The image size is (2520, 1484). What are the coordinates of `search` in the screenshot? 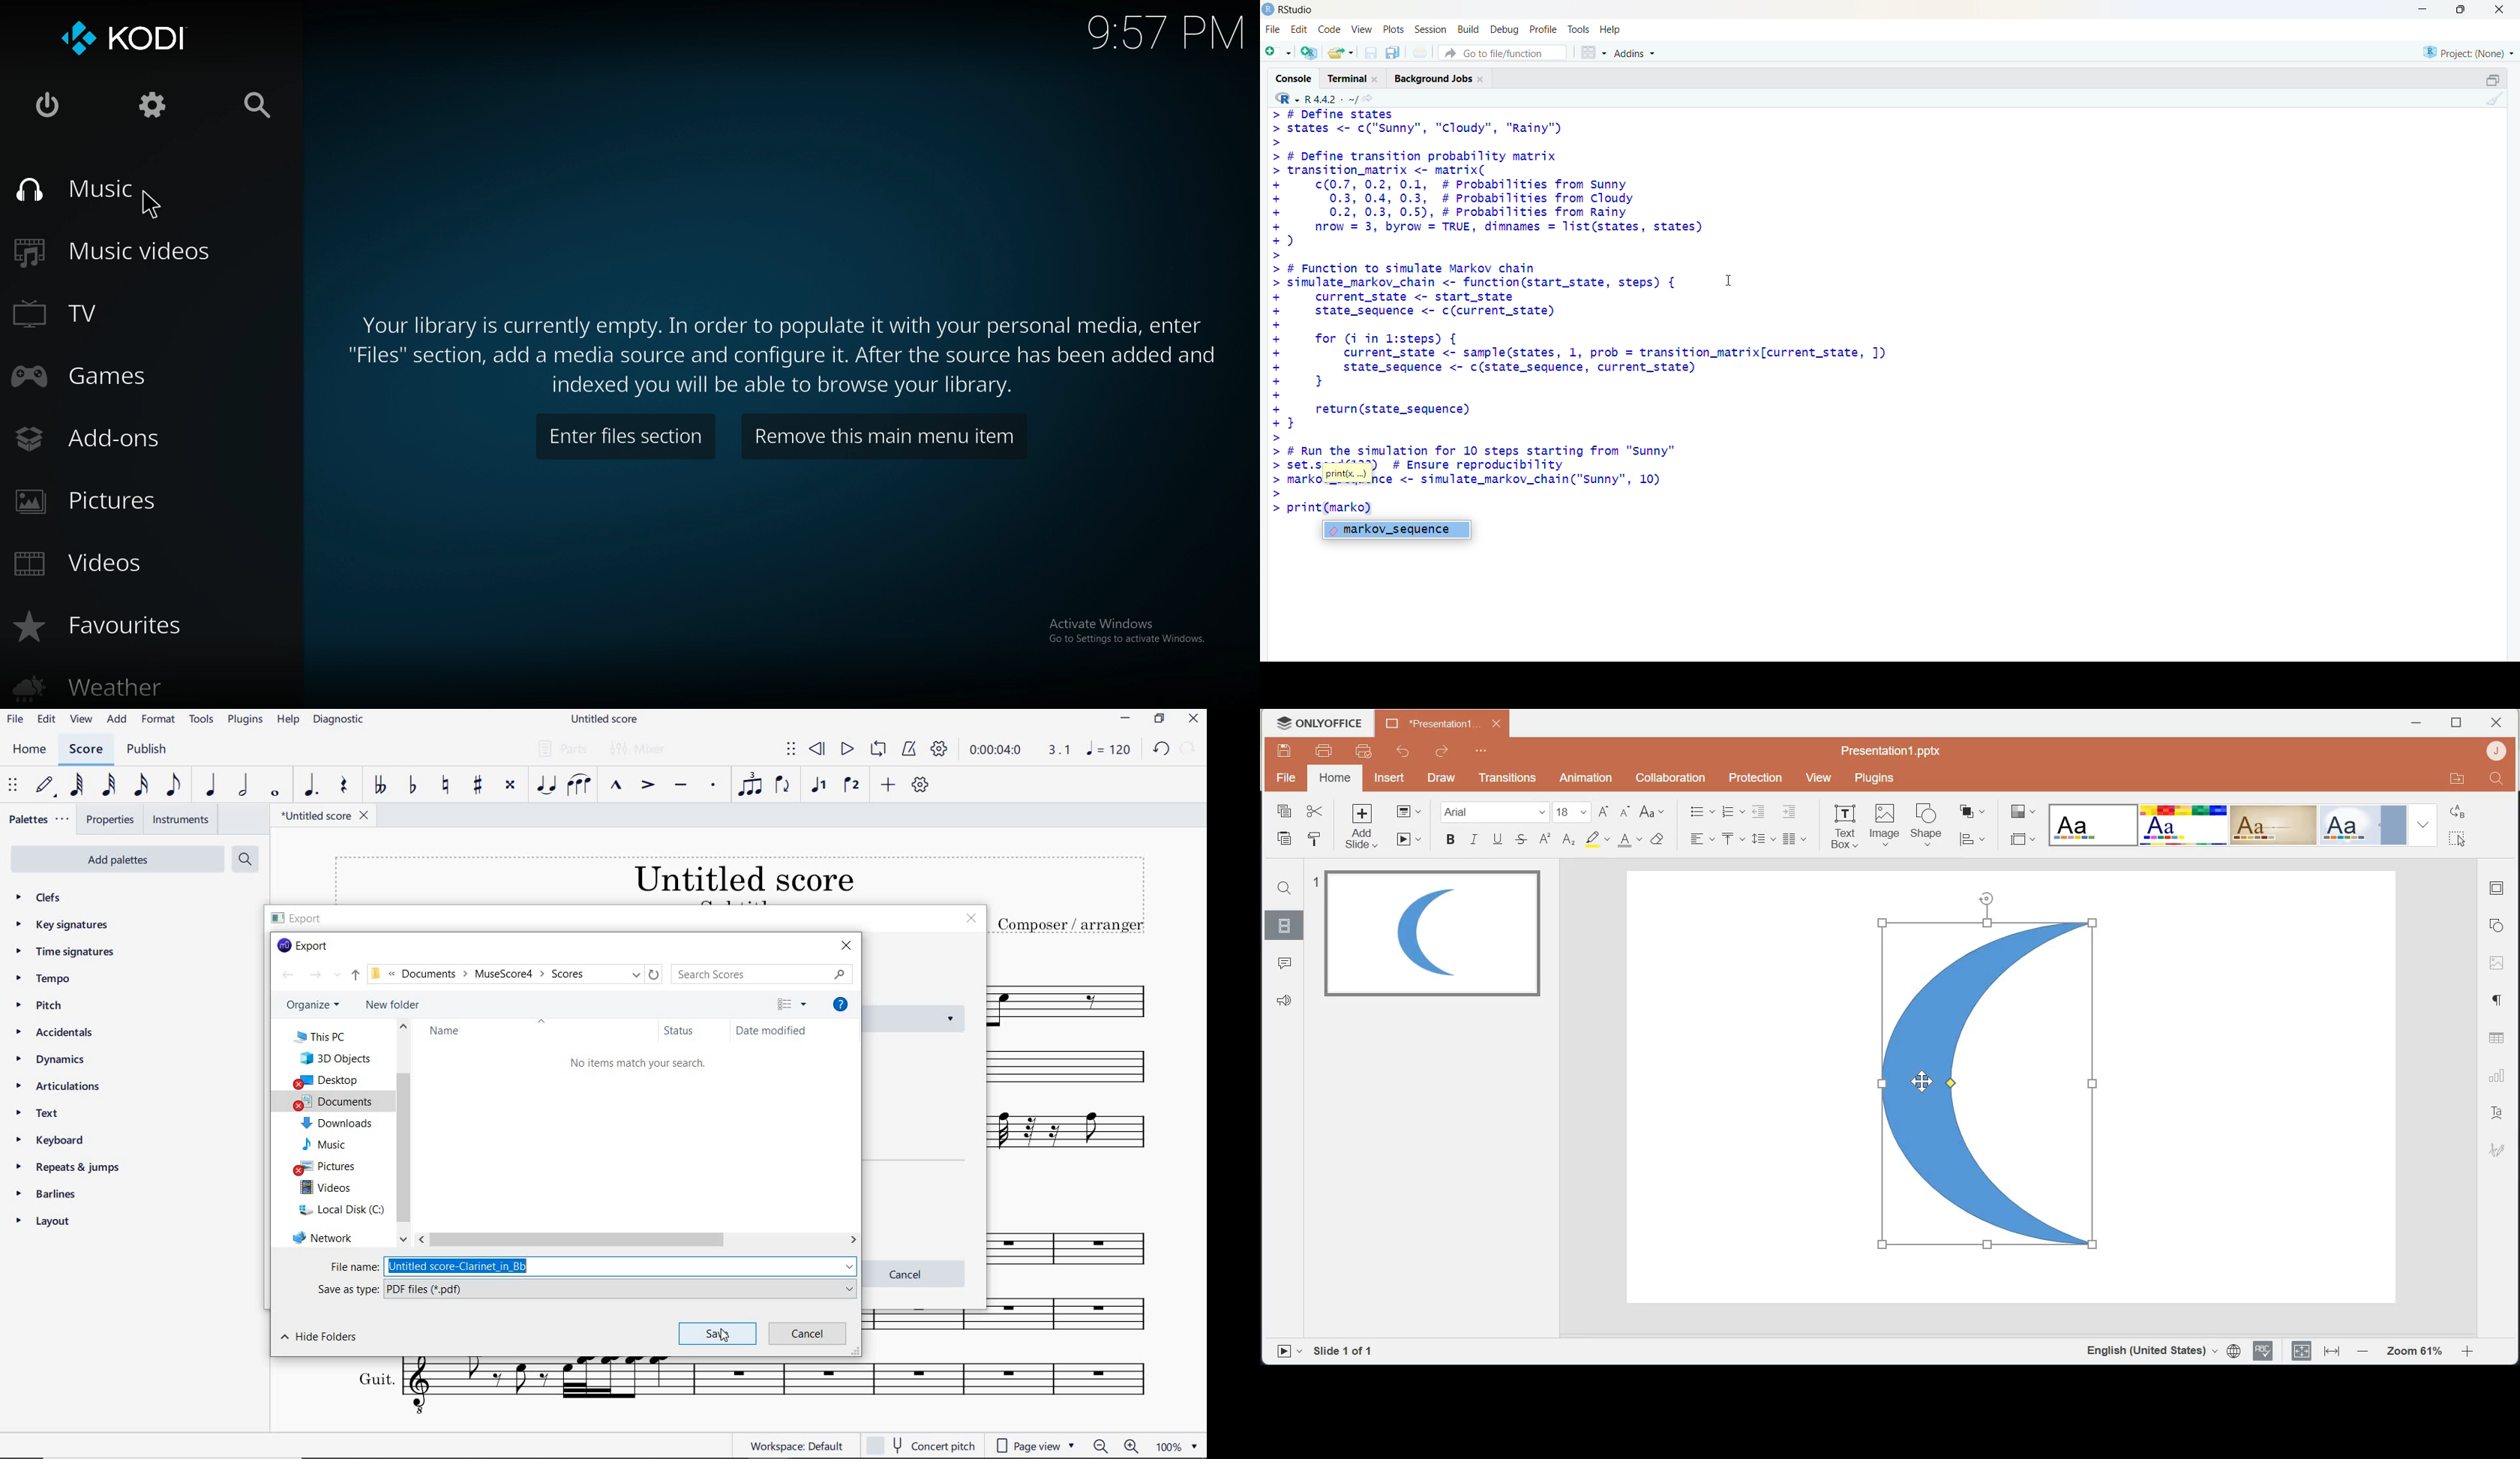 It's located at (261, 104).